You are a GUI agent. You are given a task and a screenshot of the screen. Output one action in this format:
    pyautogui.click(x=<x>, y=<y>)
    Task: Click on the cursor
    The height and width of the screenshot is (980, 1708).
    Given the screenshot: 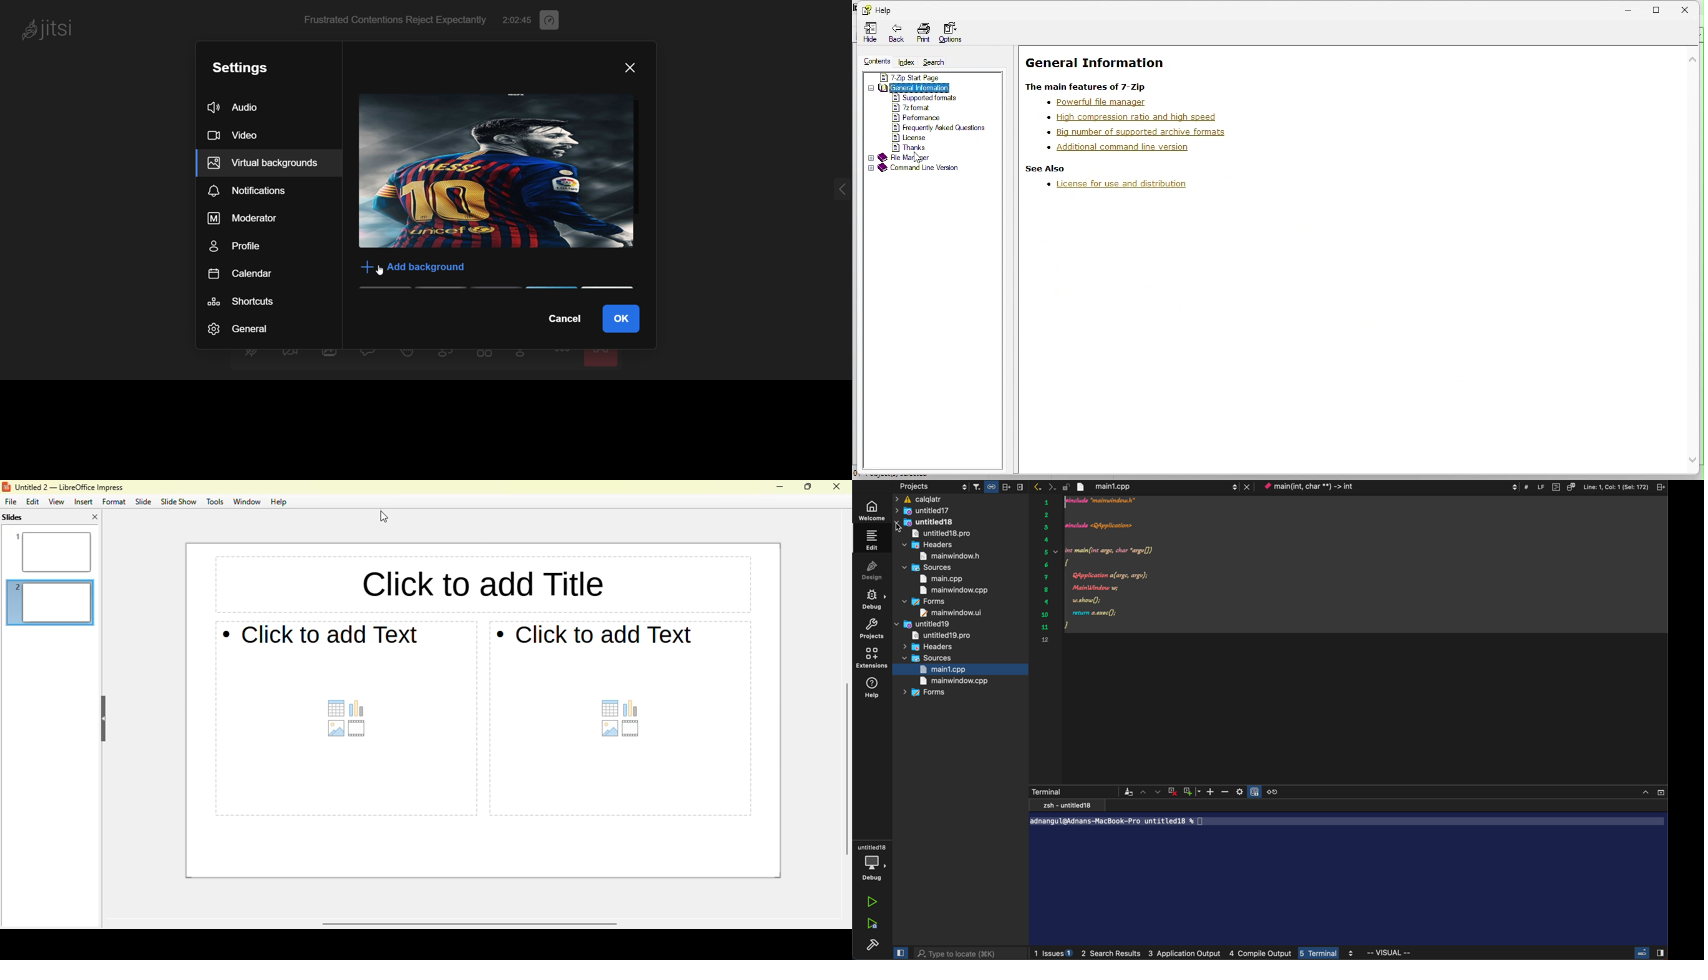 What is the action you would take?
    pyautogui.click(x=380, y=271)
    